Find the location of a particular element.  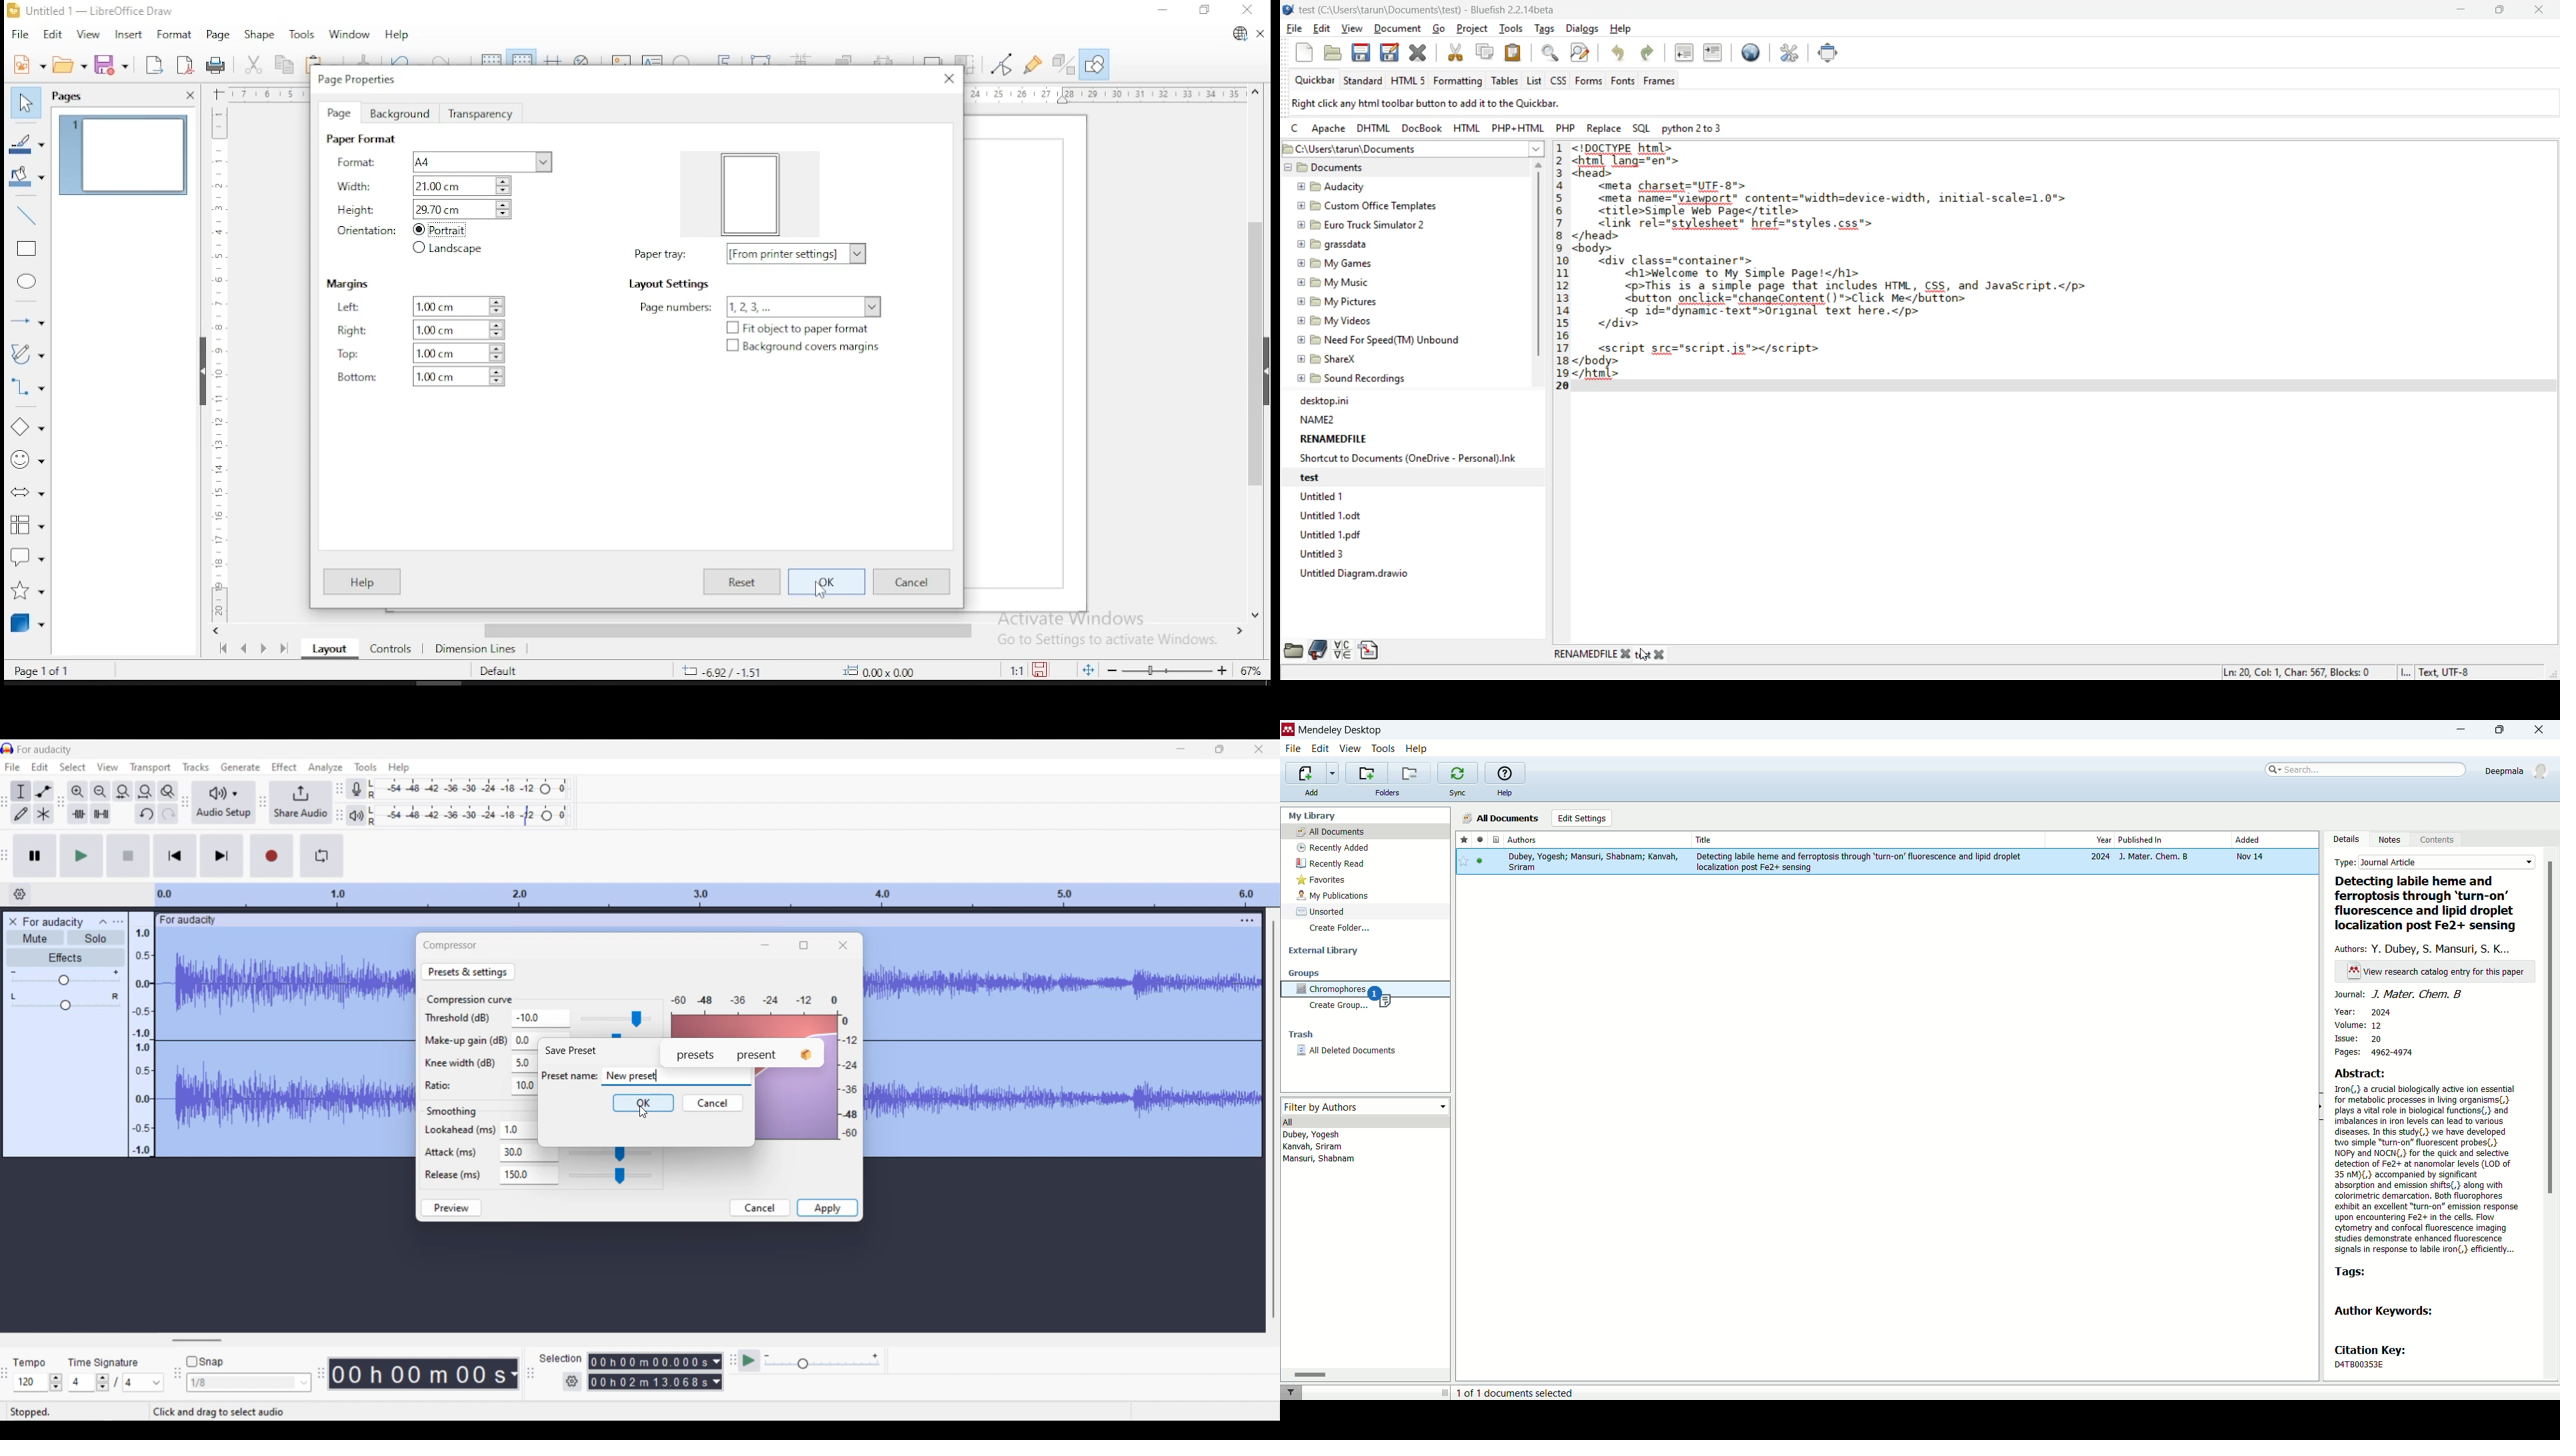

help is located at coordinates (1417, 749).